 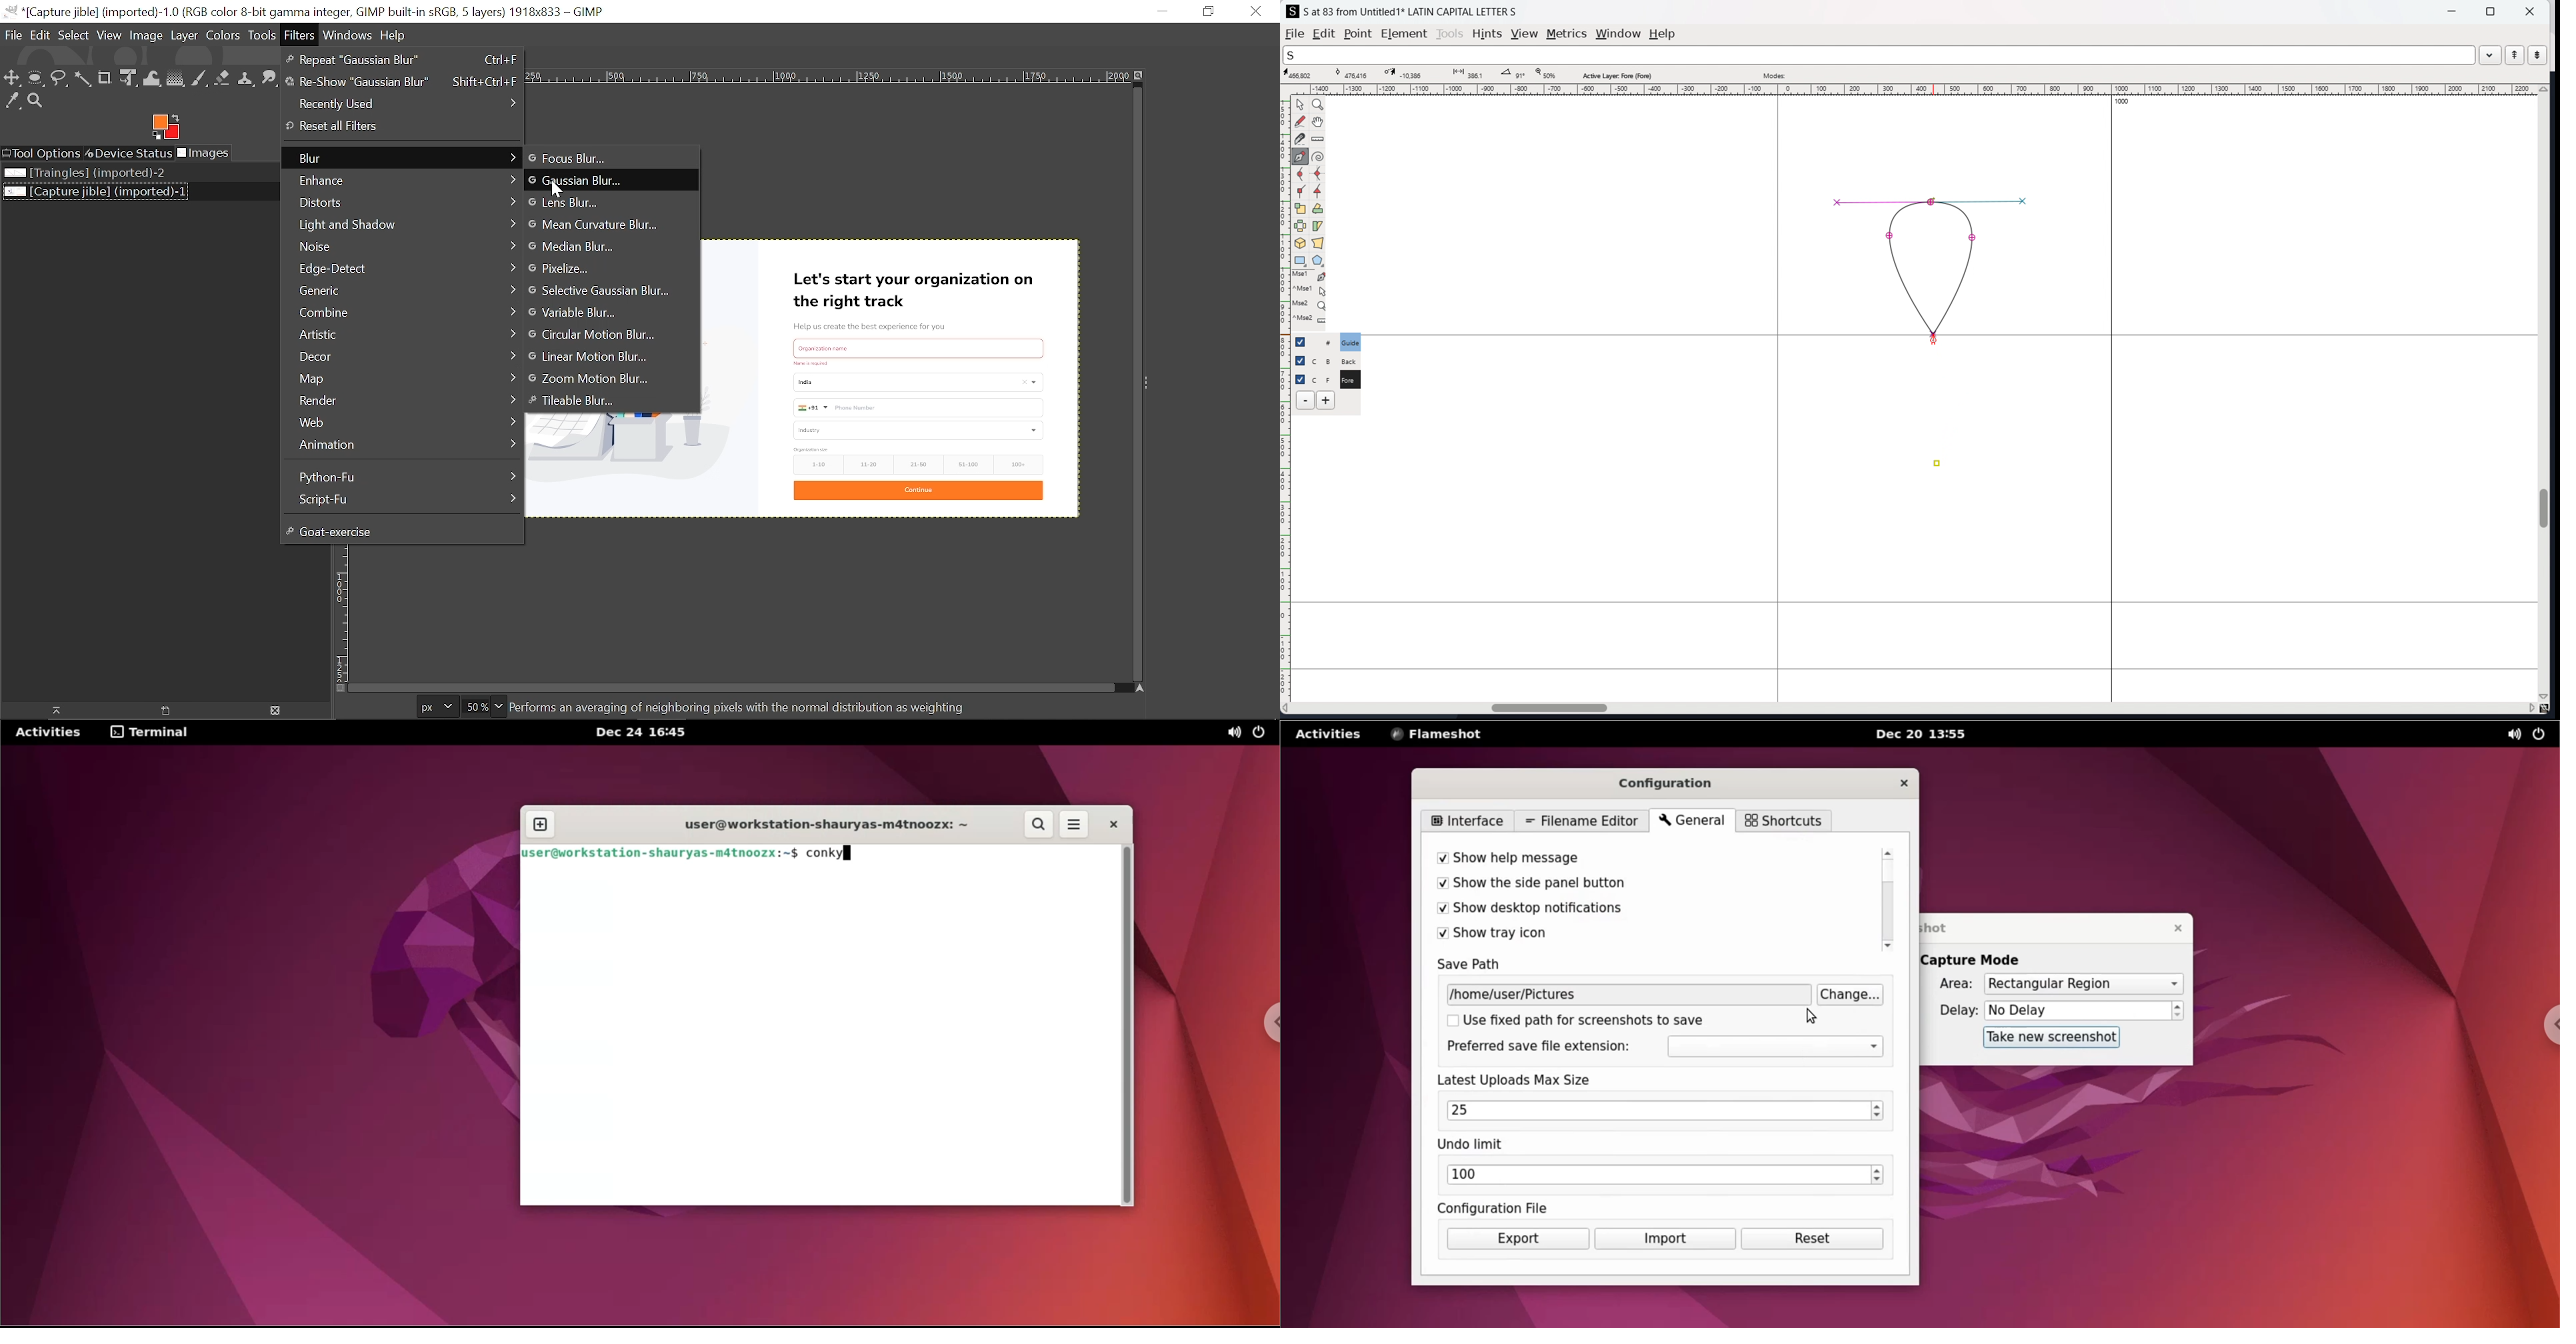 I want to click on # Guide, so click(x=1351, y=342).